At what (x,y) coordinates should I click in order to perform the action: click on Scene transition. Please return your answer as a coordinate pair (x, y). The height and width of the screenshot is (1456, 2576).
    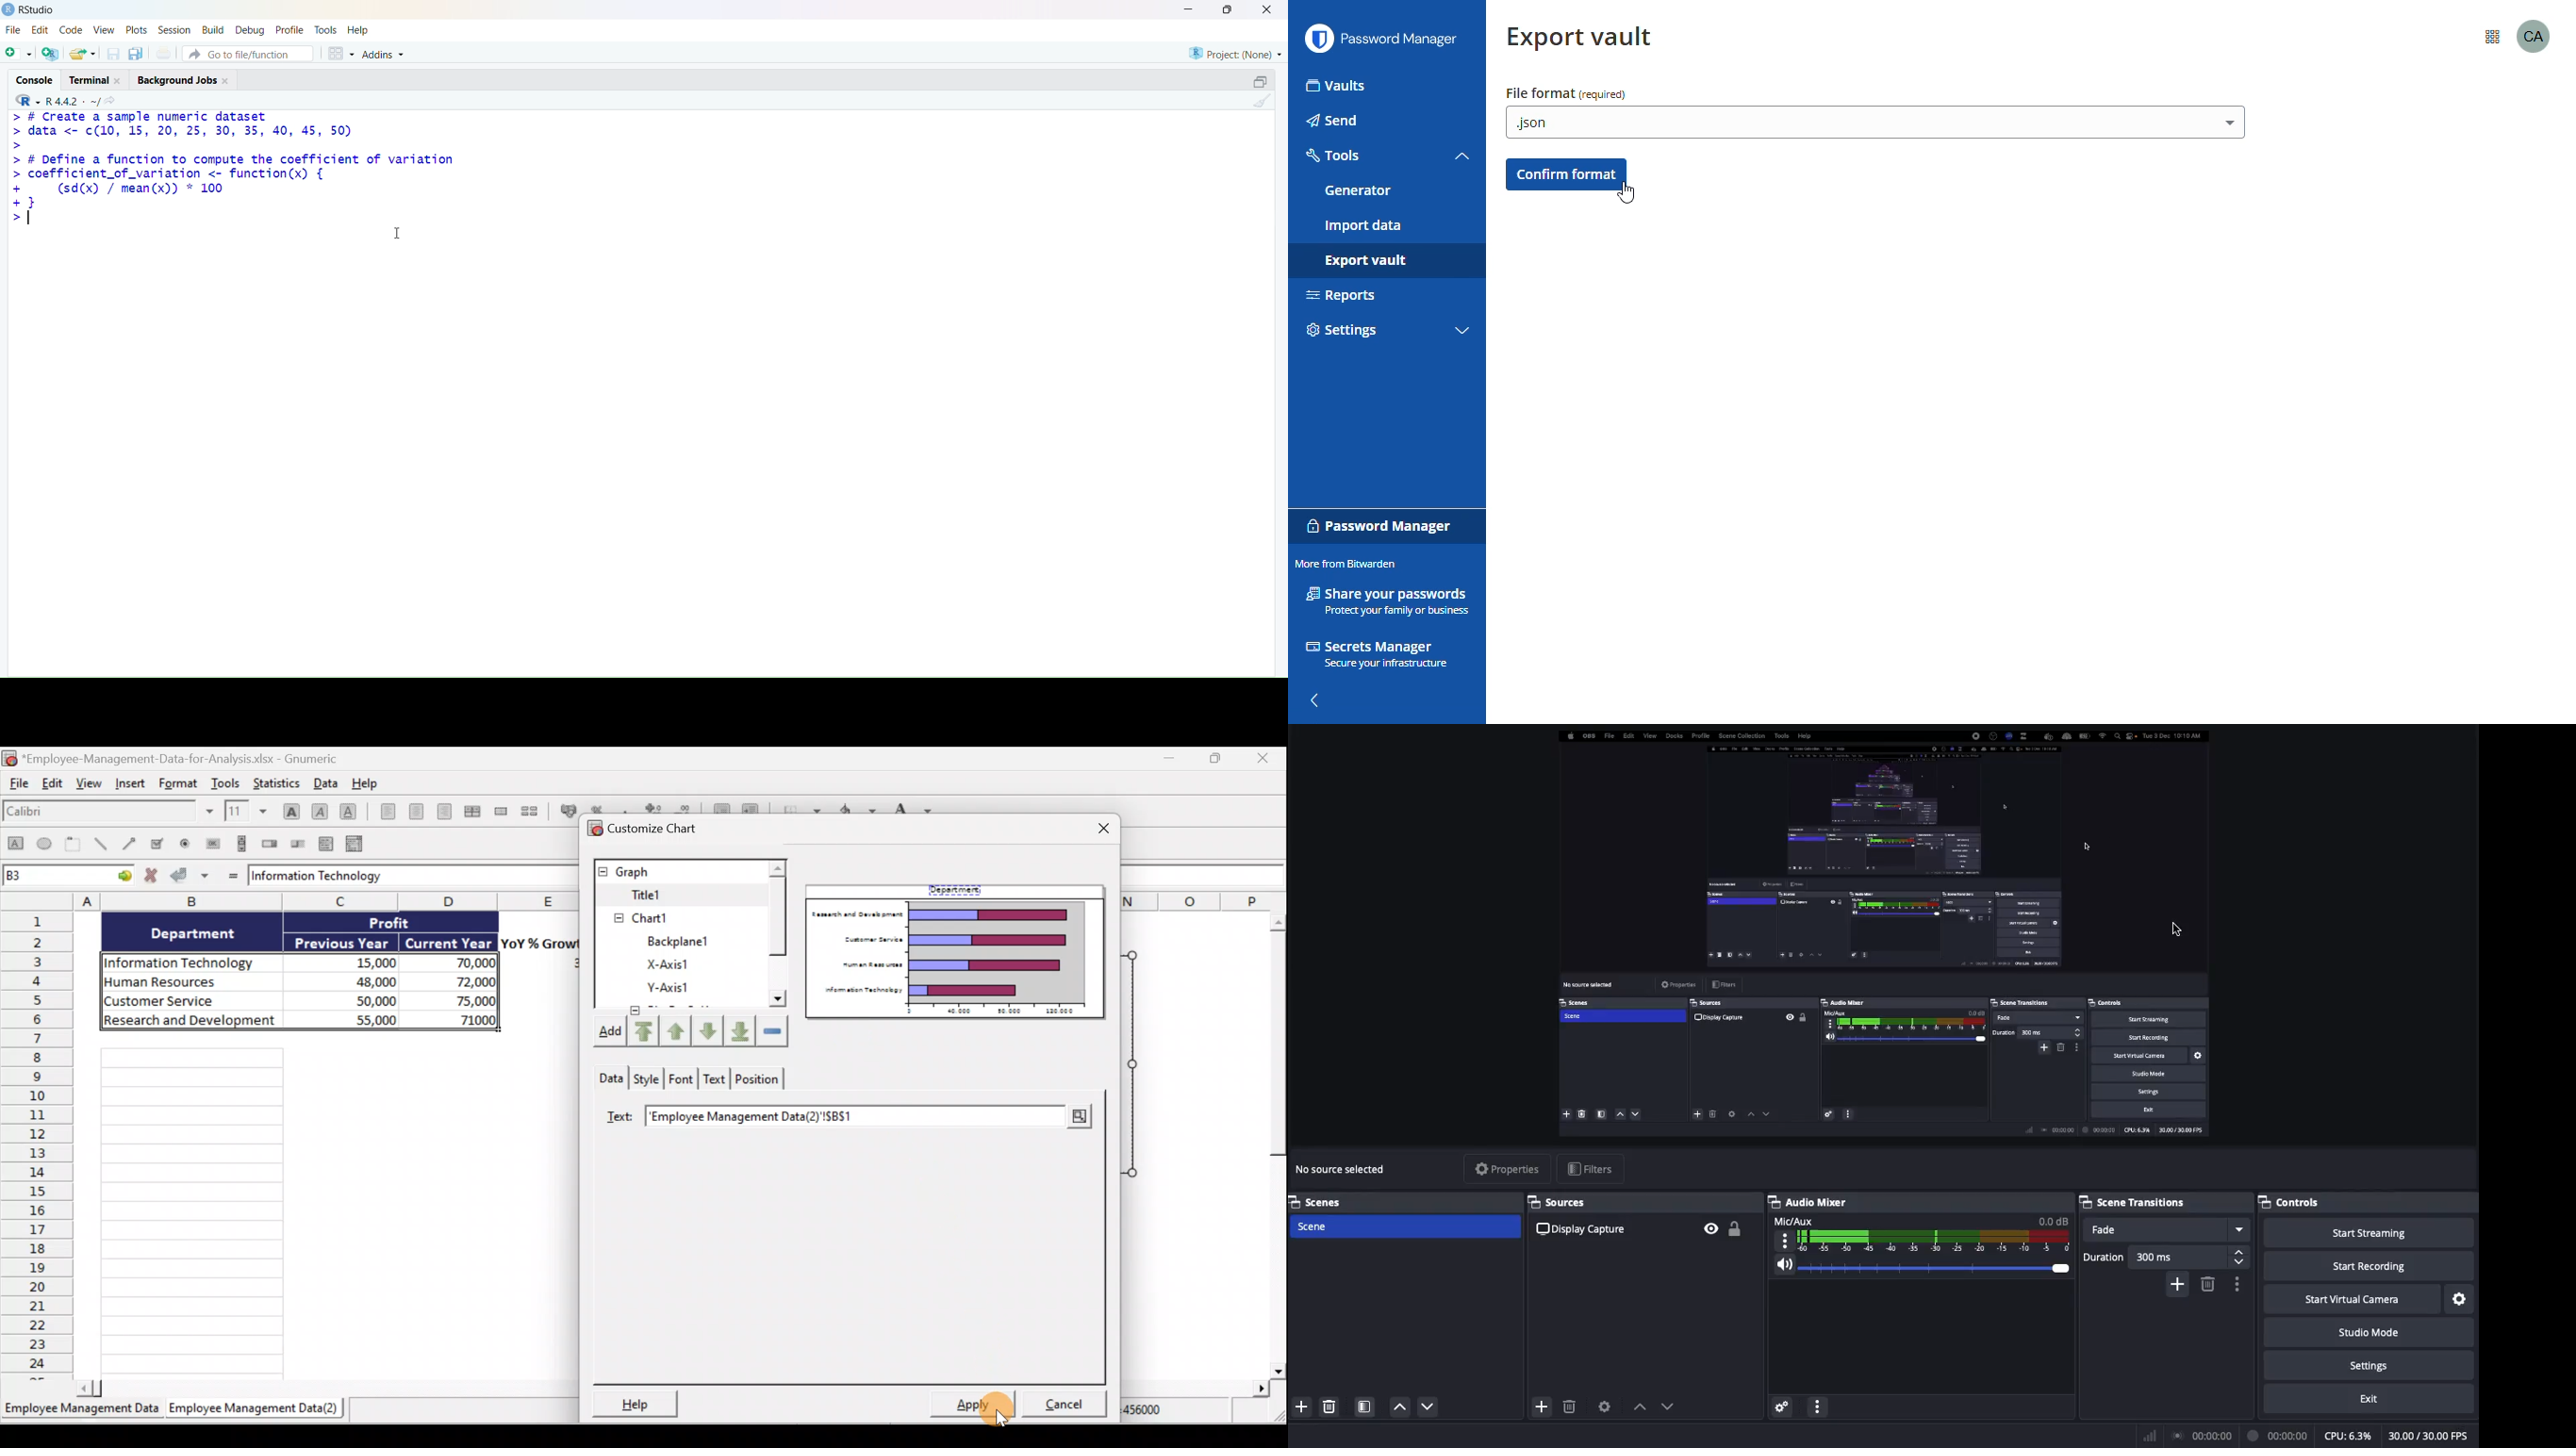
    Looking at the image, I should click on (2136, 1202).